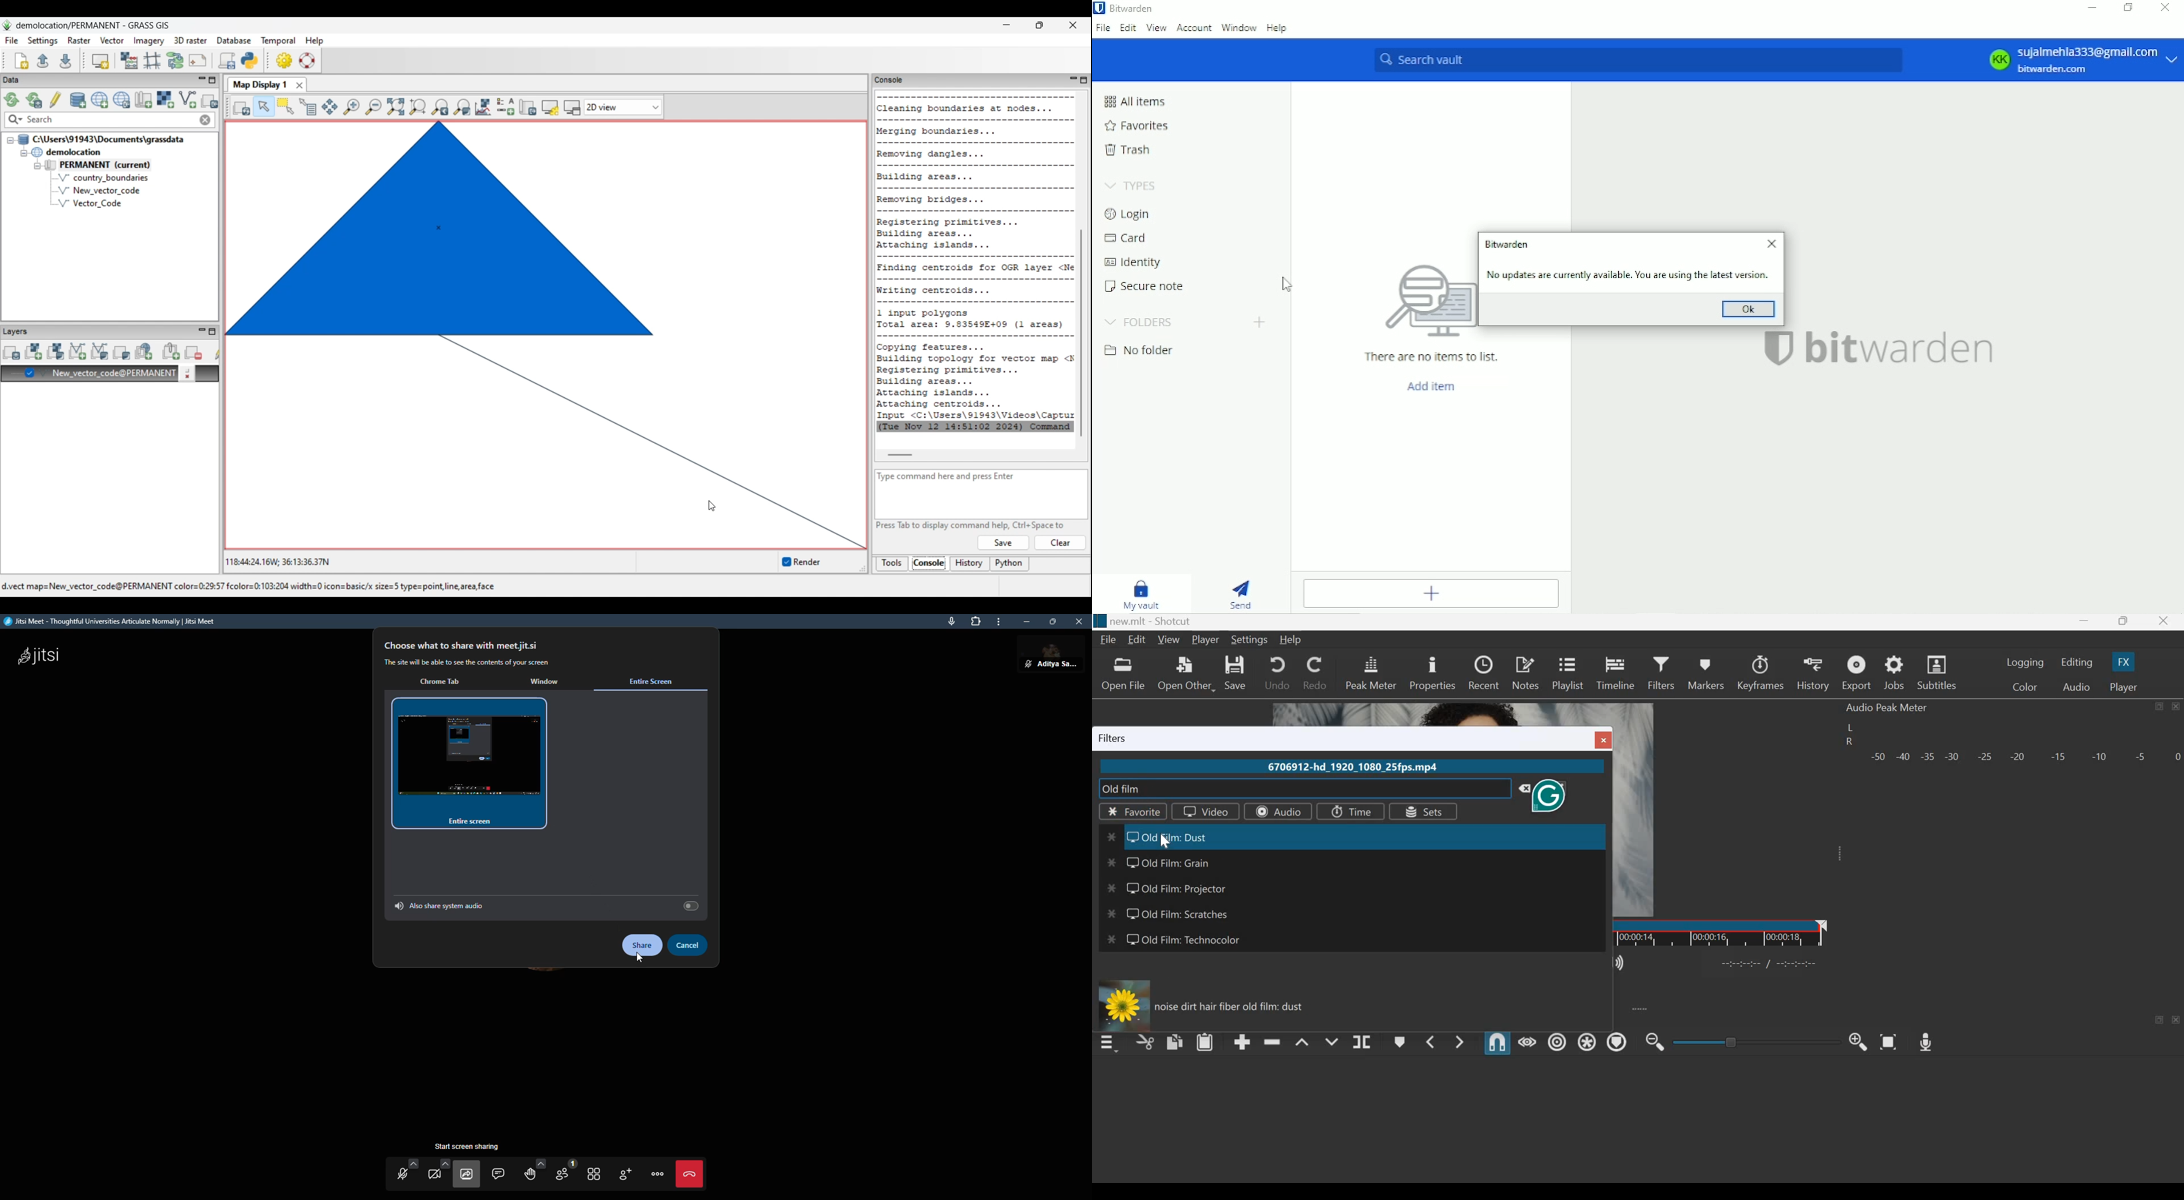 Image resolution: width=2184 pixels, height=1204 pixels. I want to click on extensions, so click(977, 623).